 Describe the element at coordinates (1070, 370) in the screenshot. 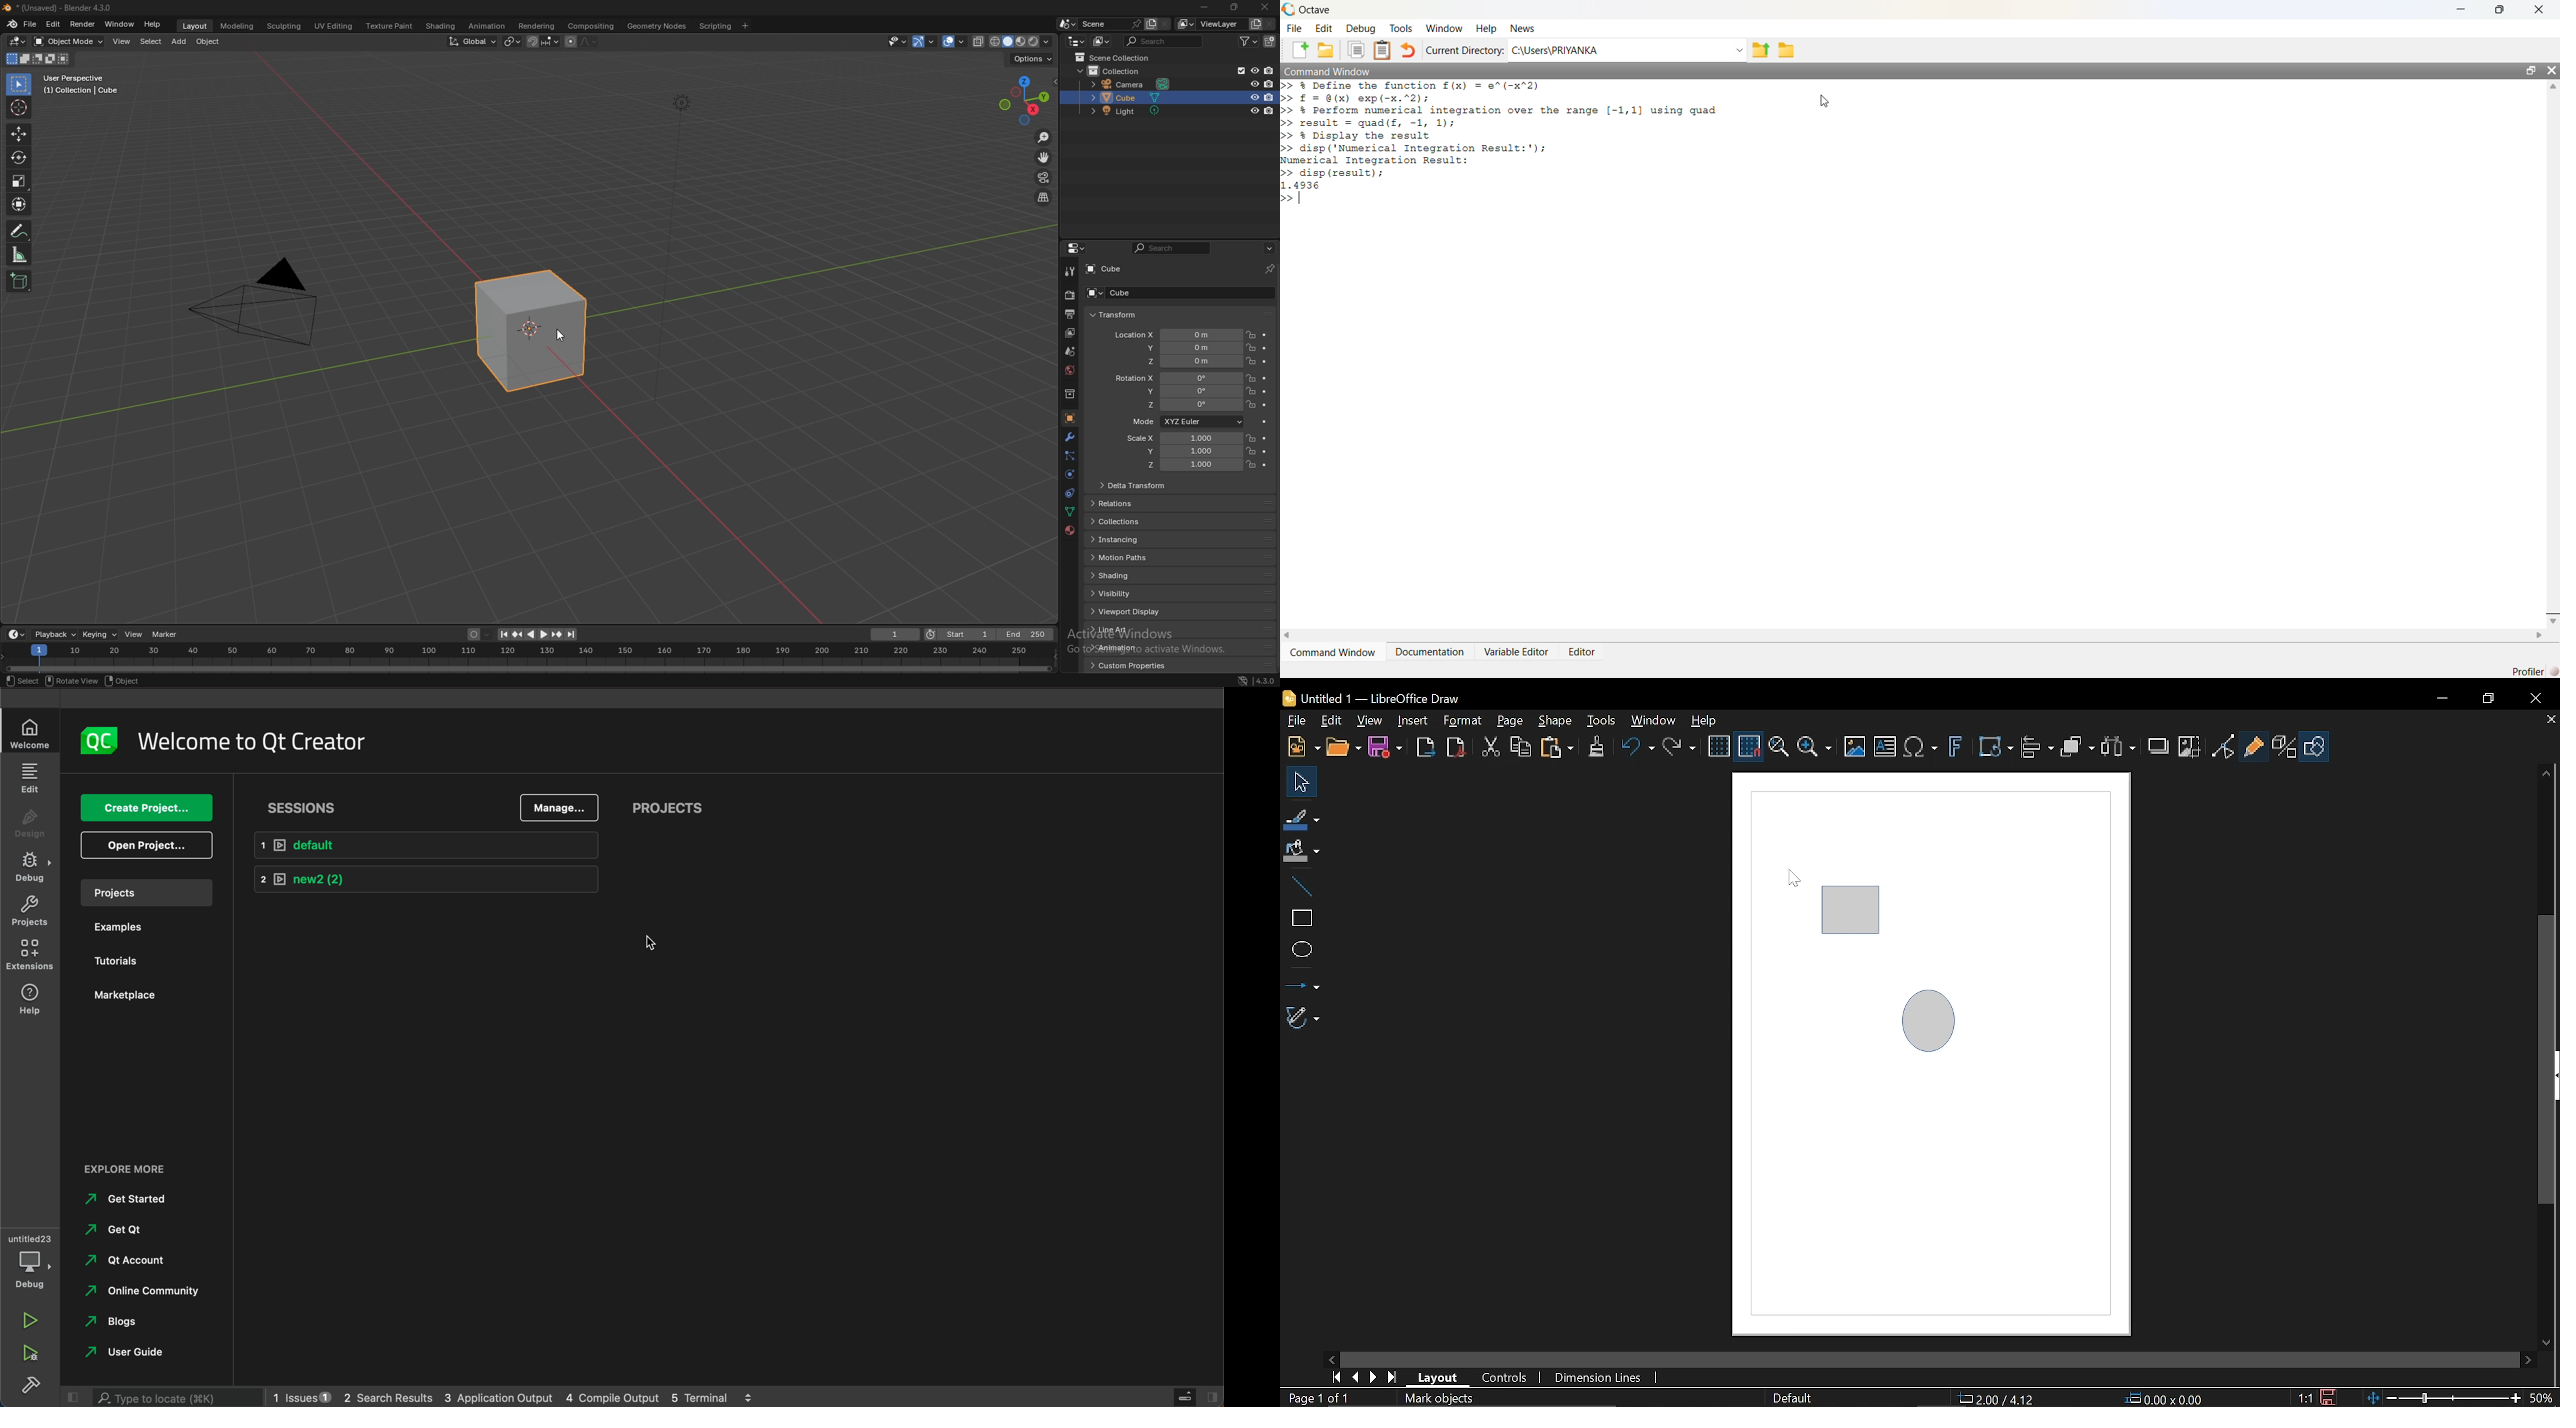

I see `world` at that location.